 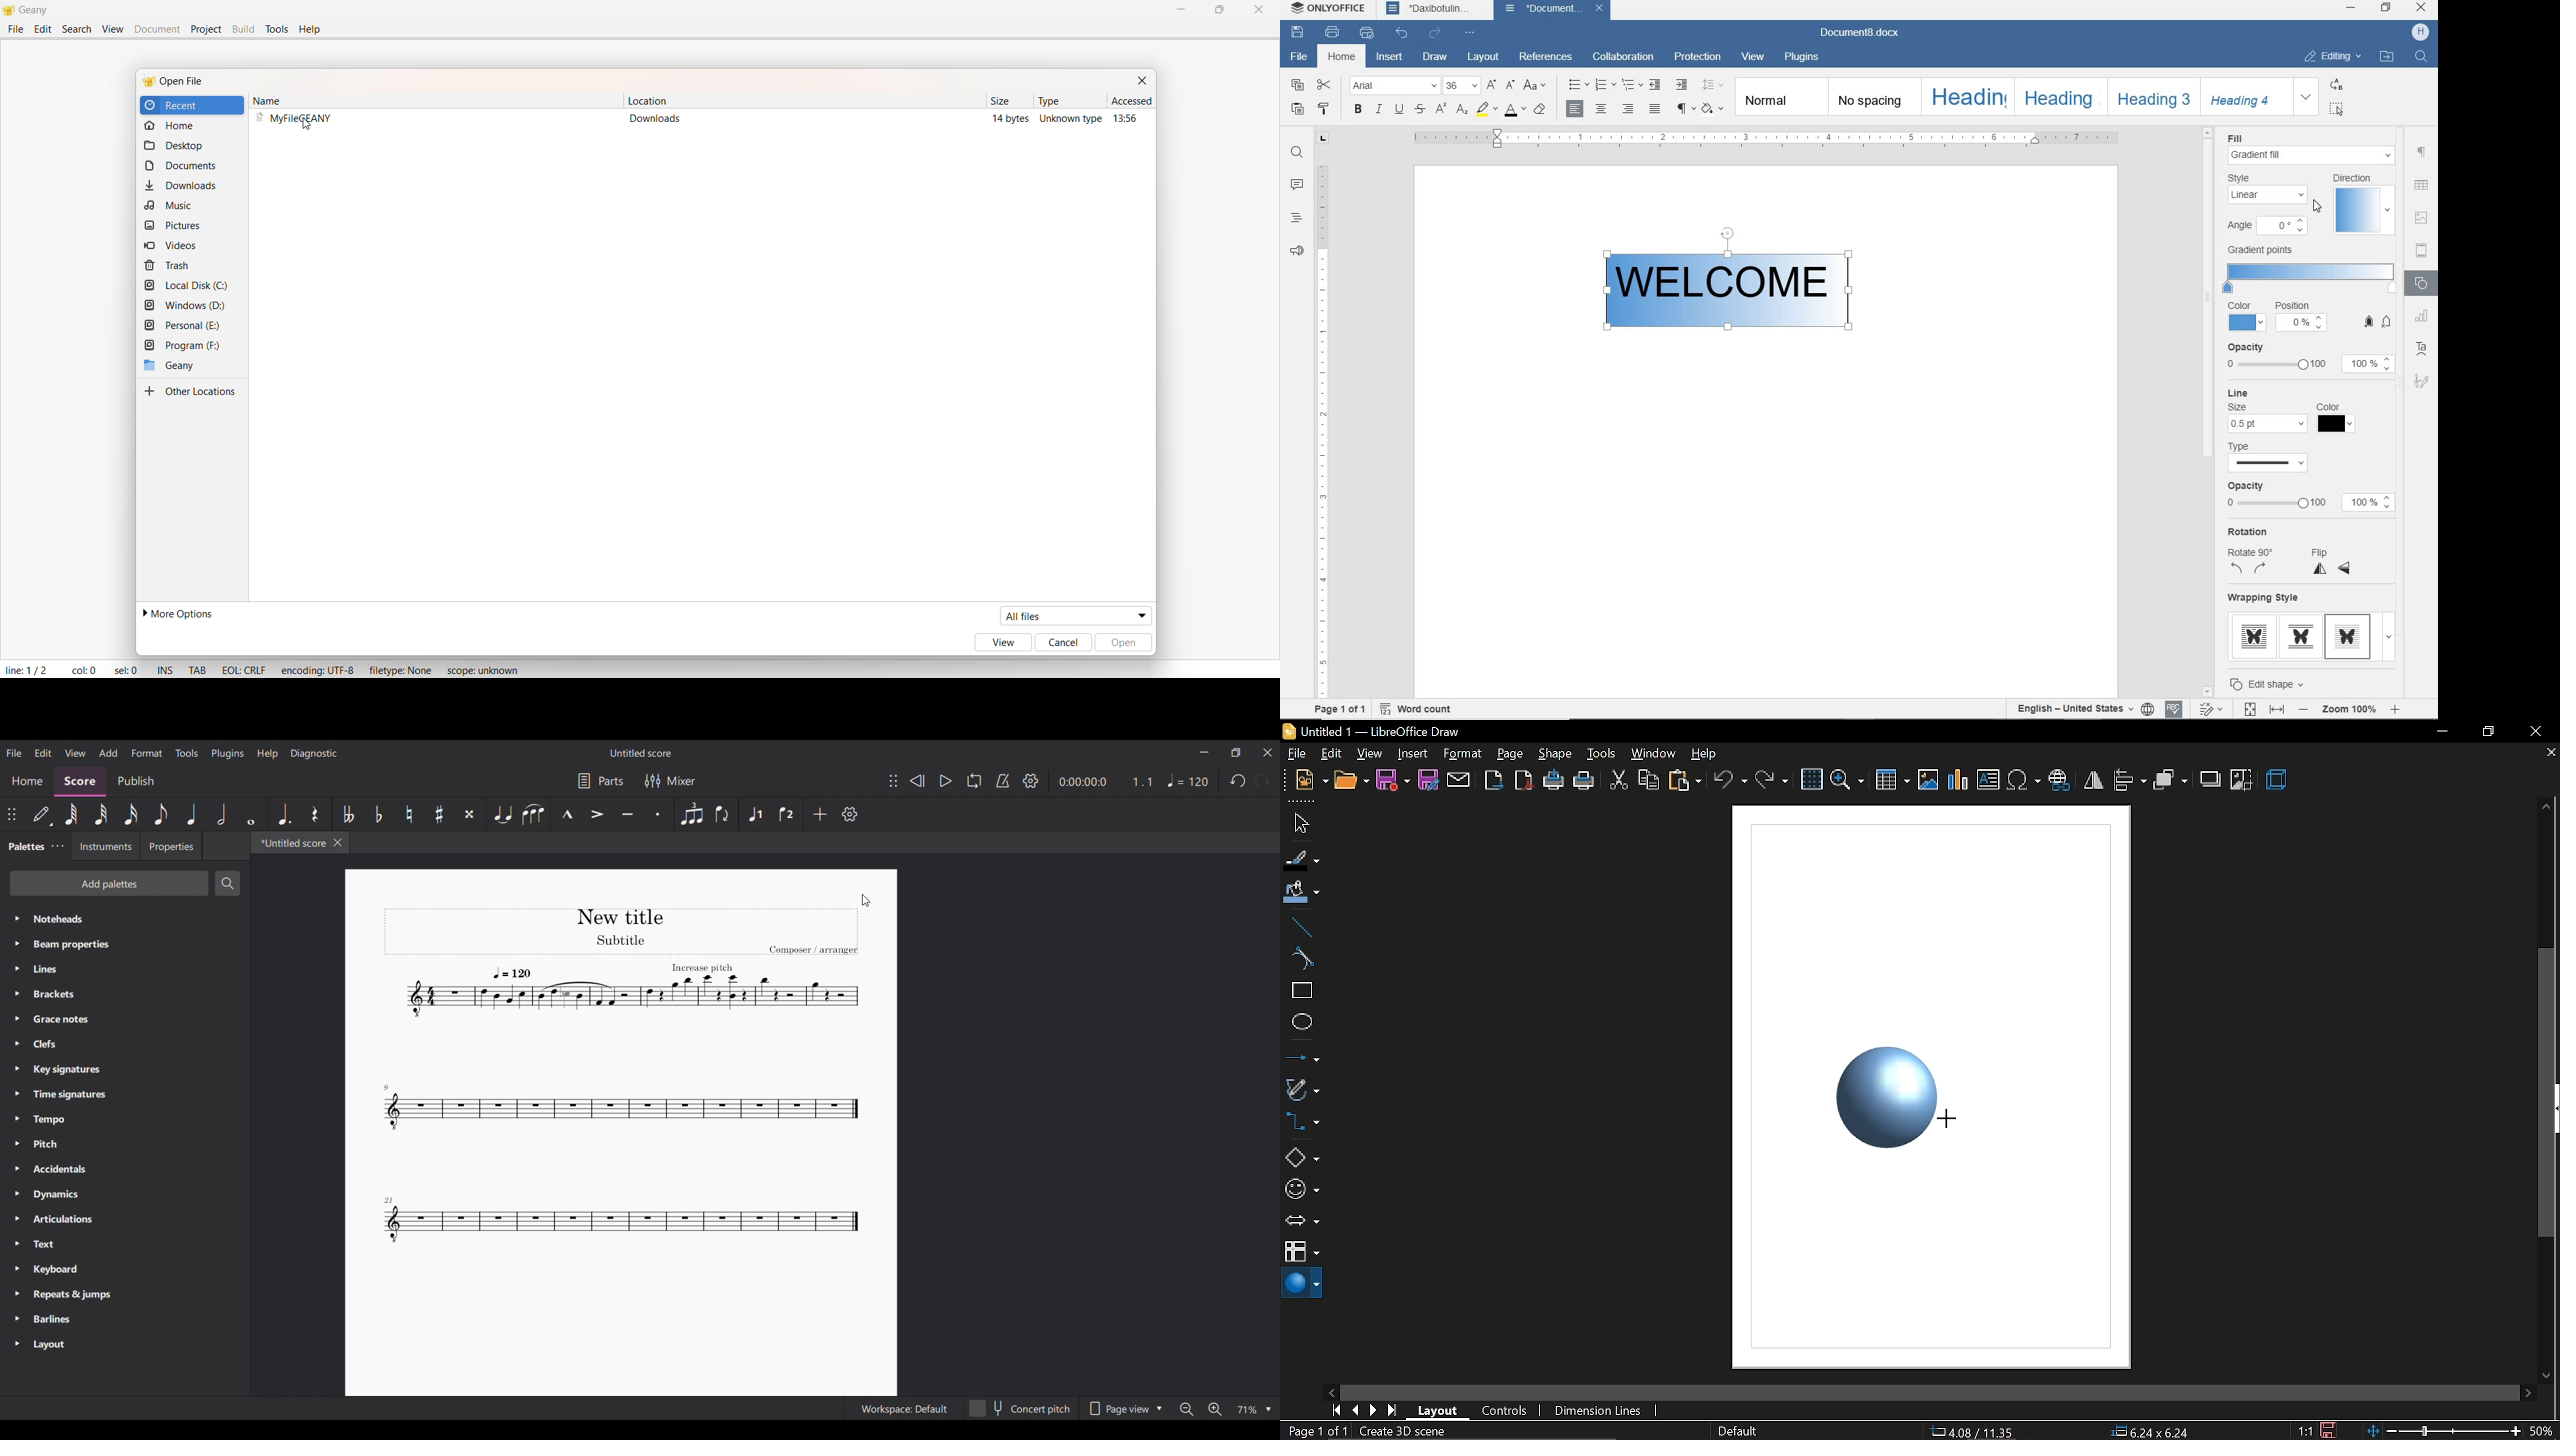 I want to click on desktop, so click(x=175, y=148).